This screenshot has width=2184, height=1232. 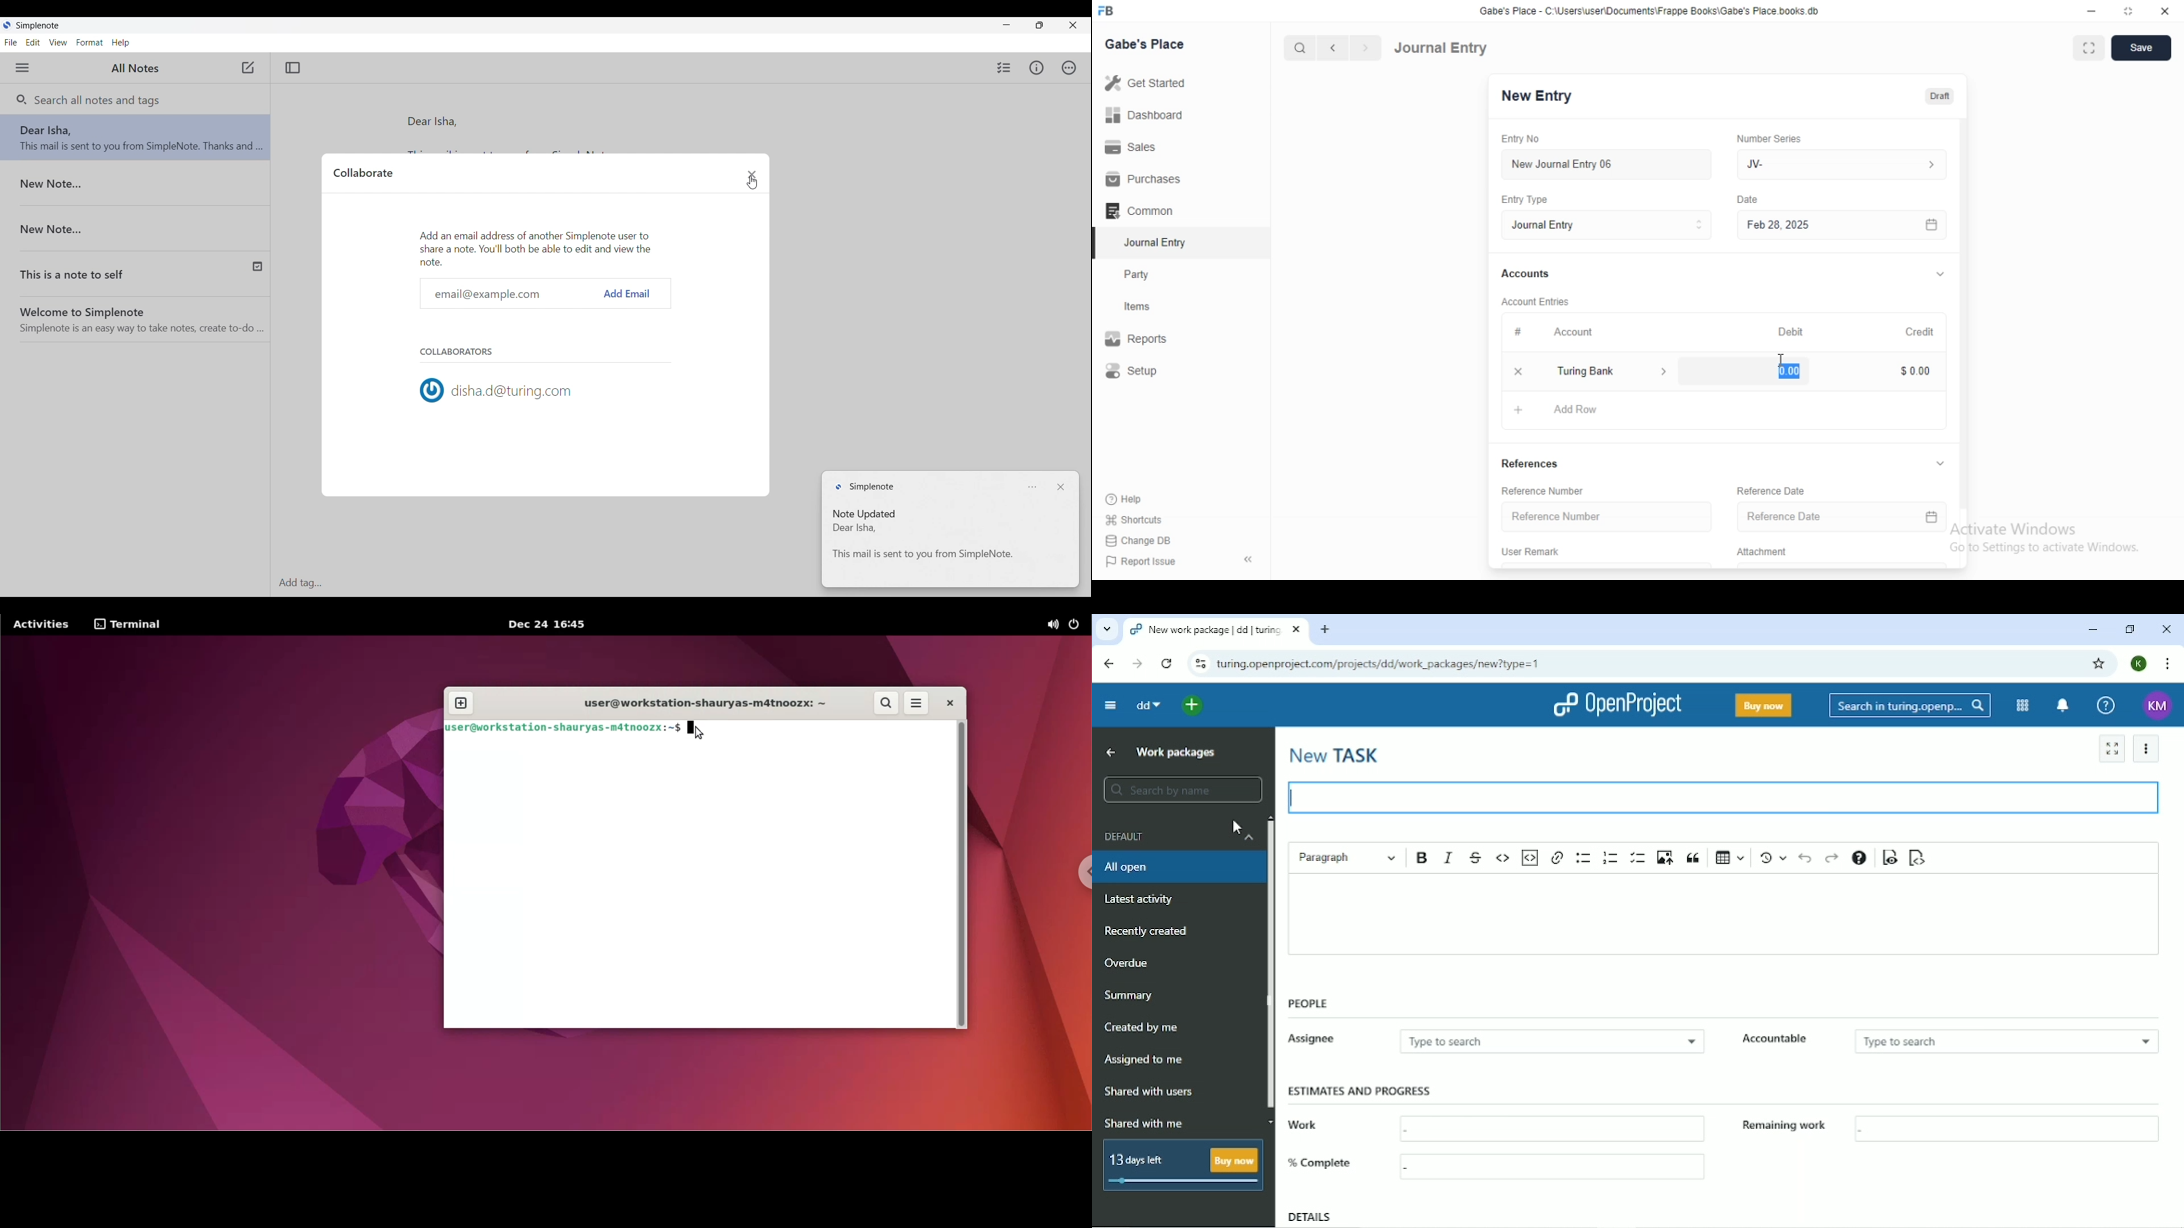 I want to click on Note Updated, so click(x=865, y=515).